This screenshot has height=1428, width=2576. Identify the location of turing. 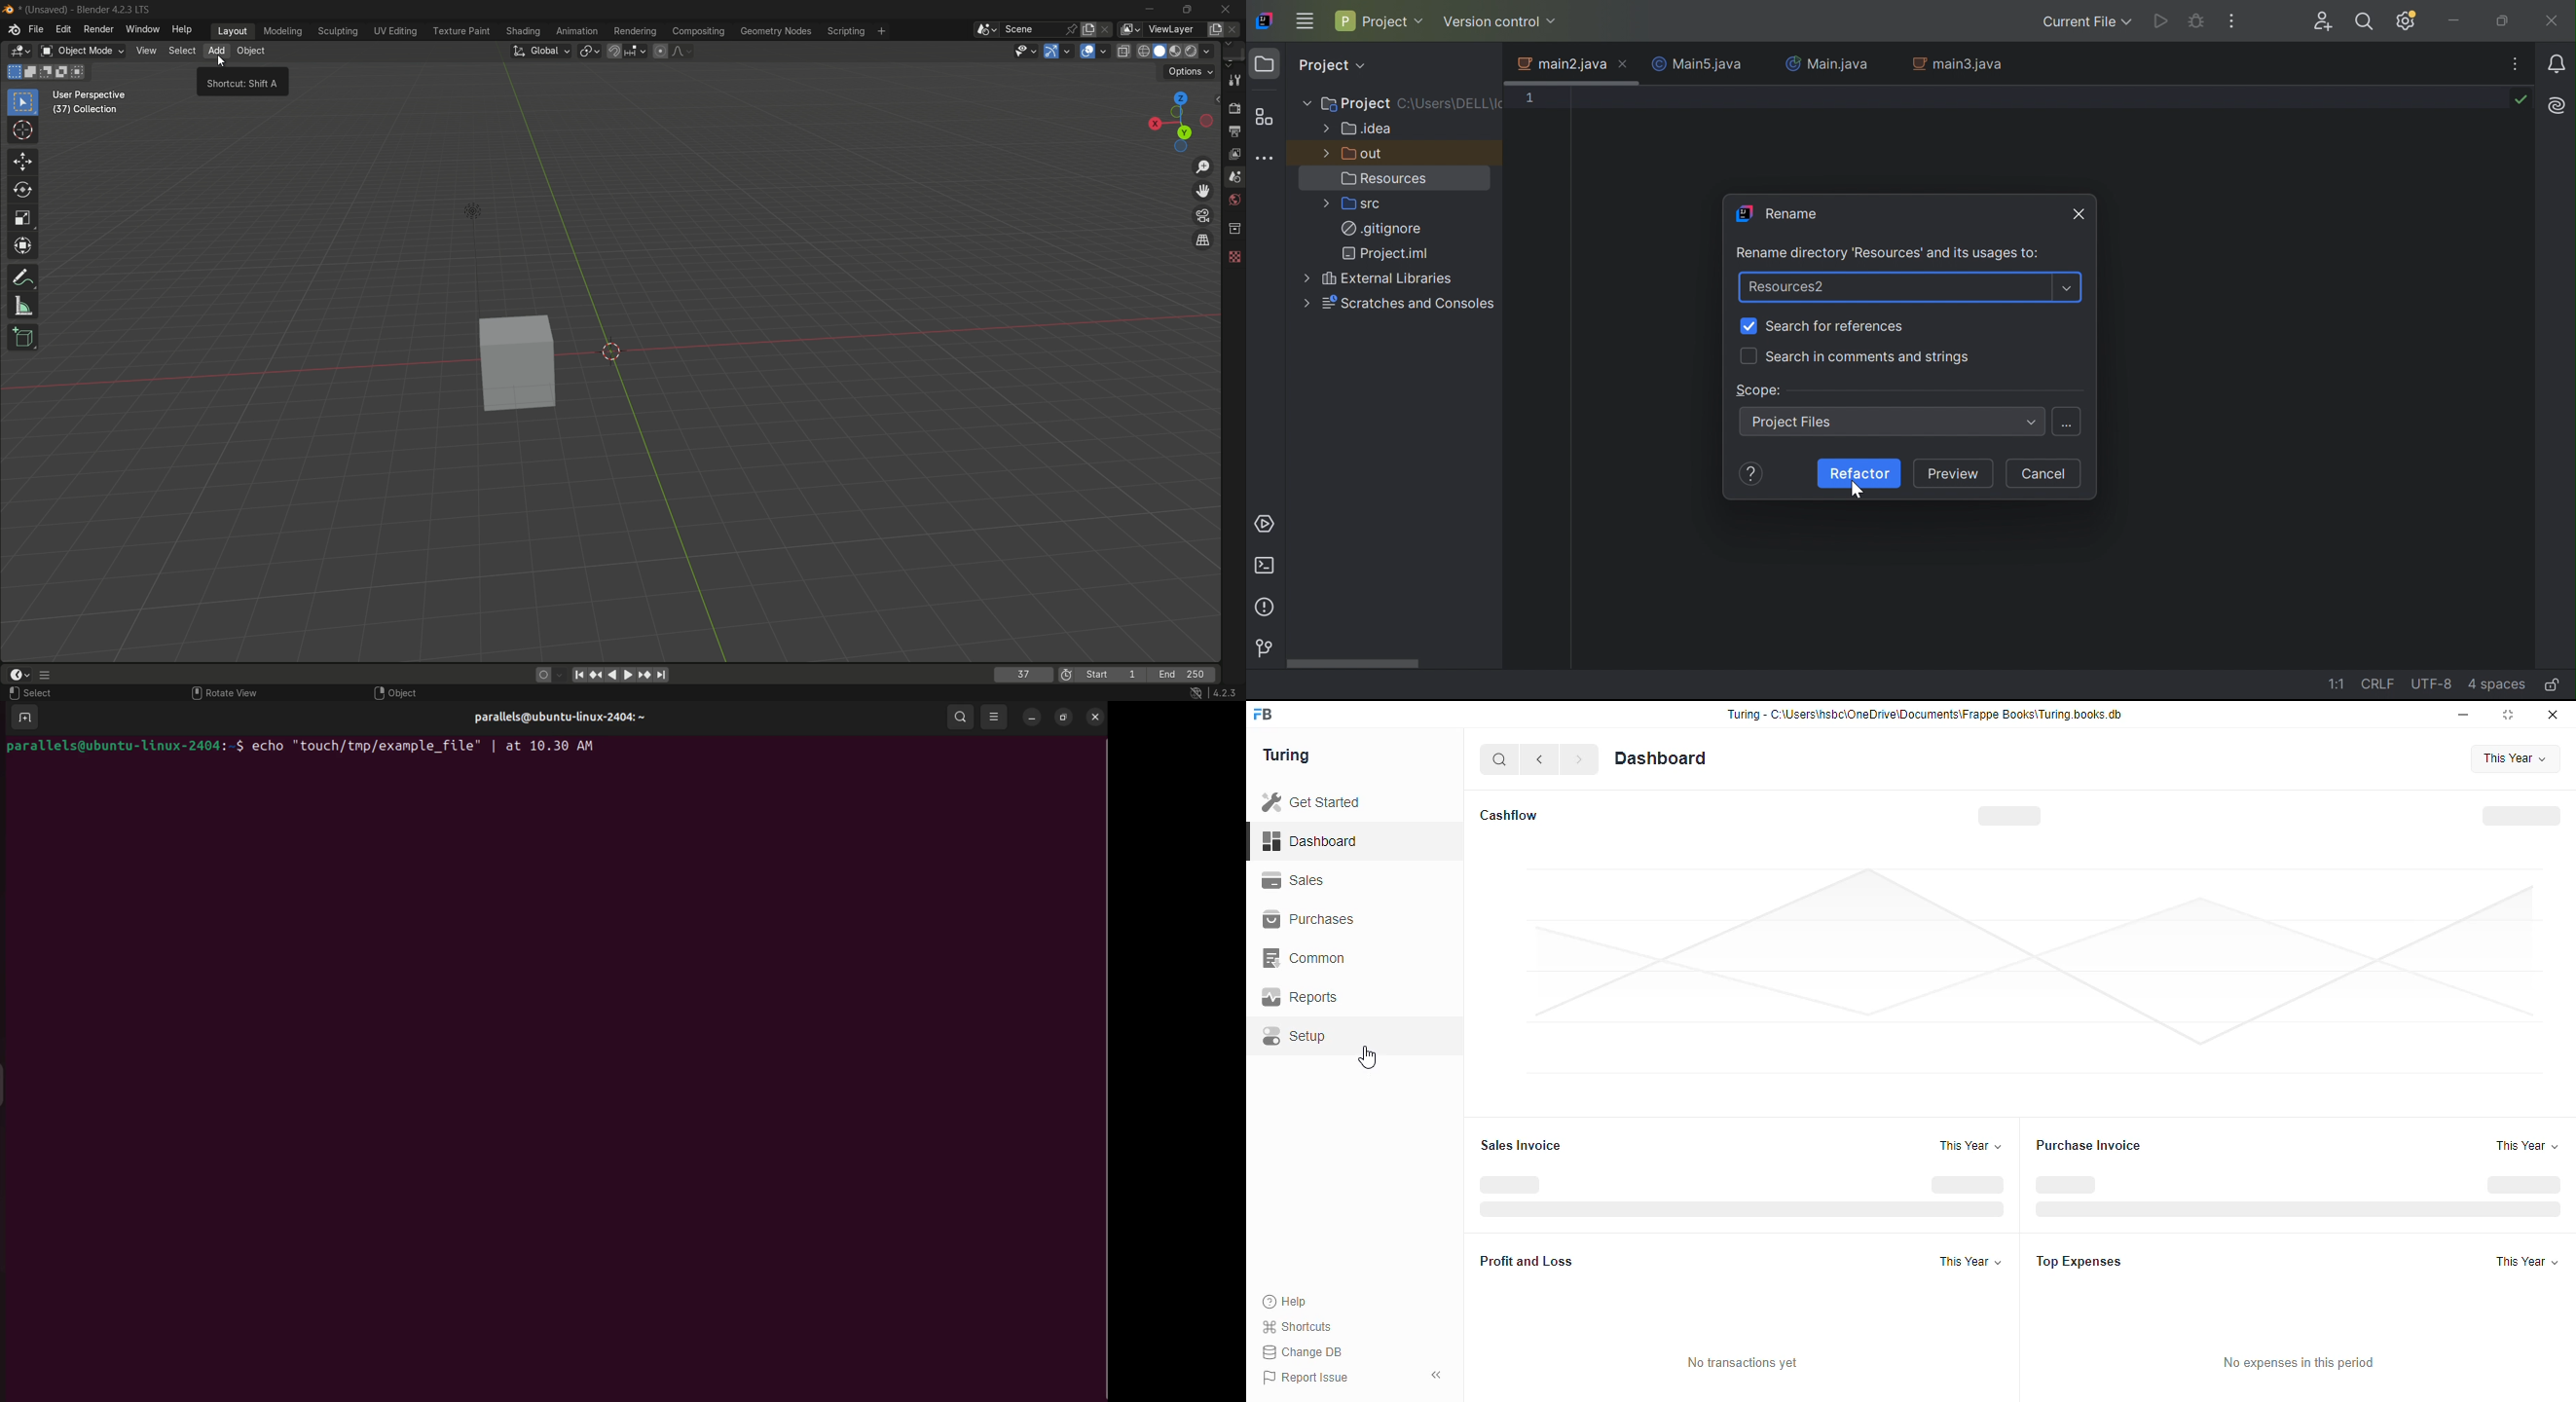
(1285, 755).